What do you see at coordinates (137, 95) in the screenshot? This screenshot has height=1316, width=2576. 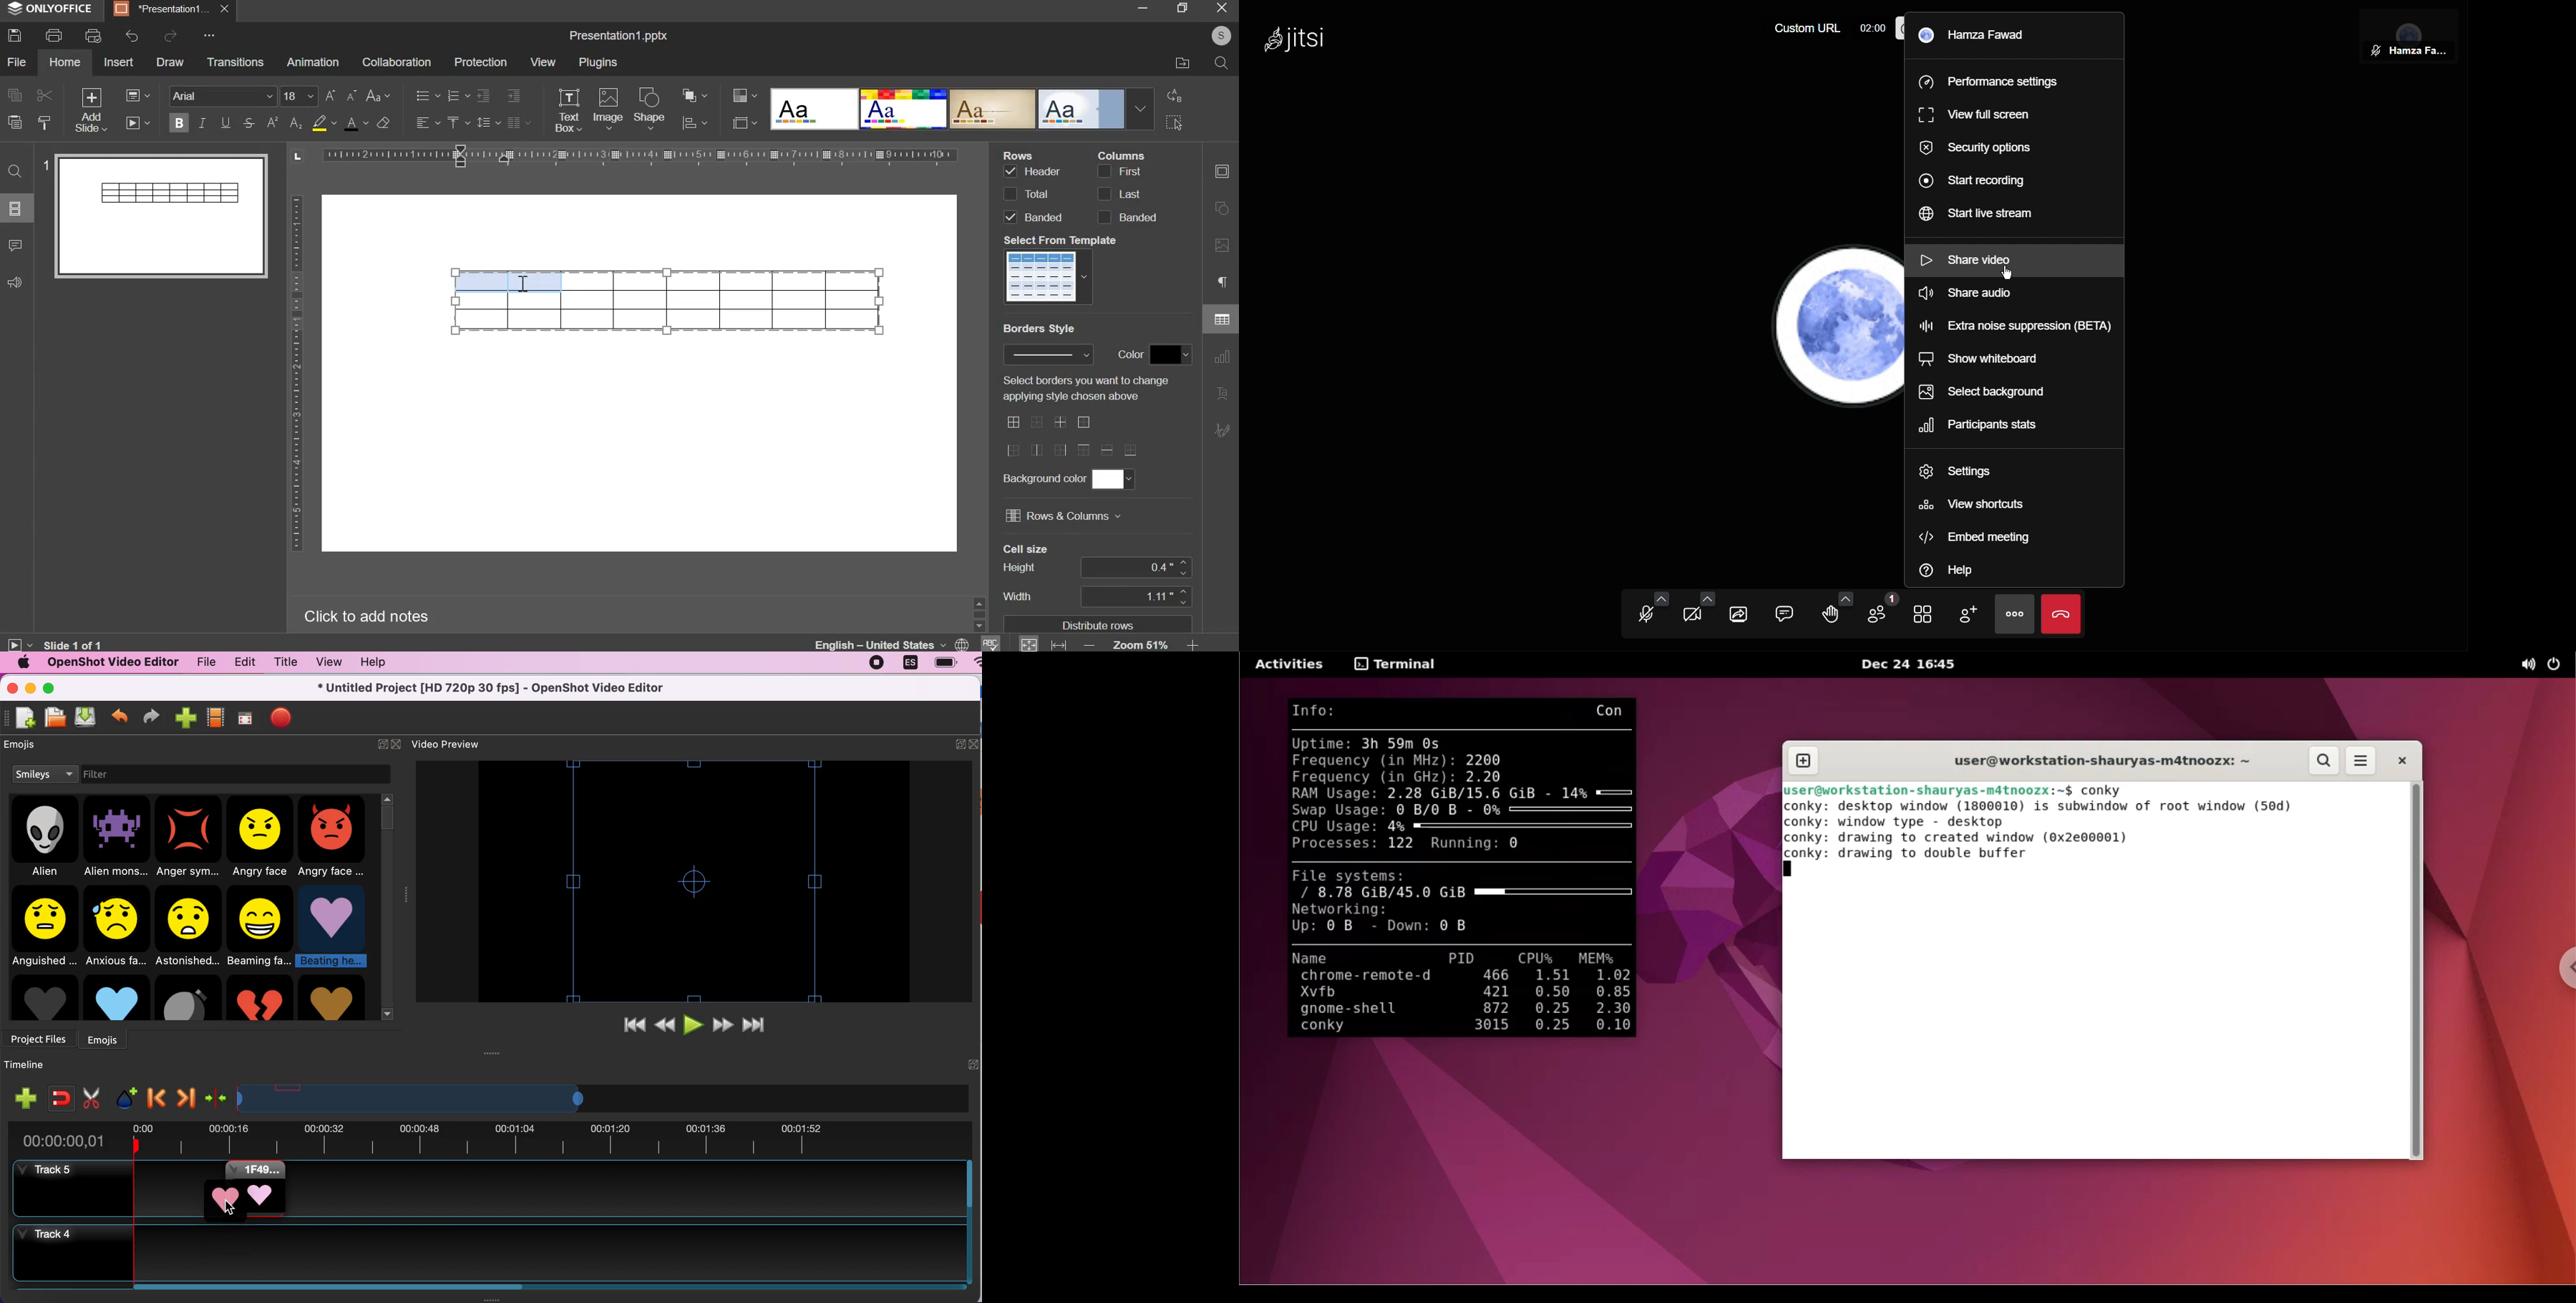 I see `change layout` at bounding box center [137, 95].